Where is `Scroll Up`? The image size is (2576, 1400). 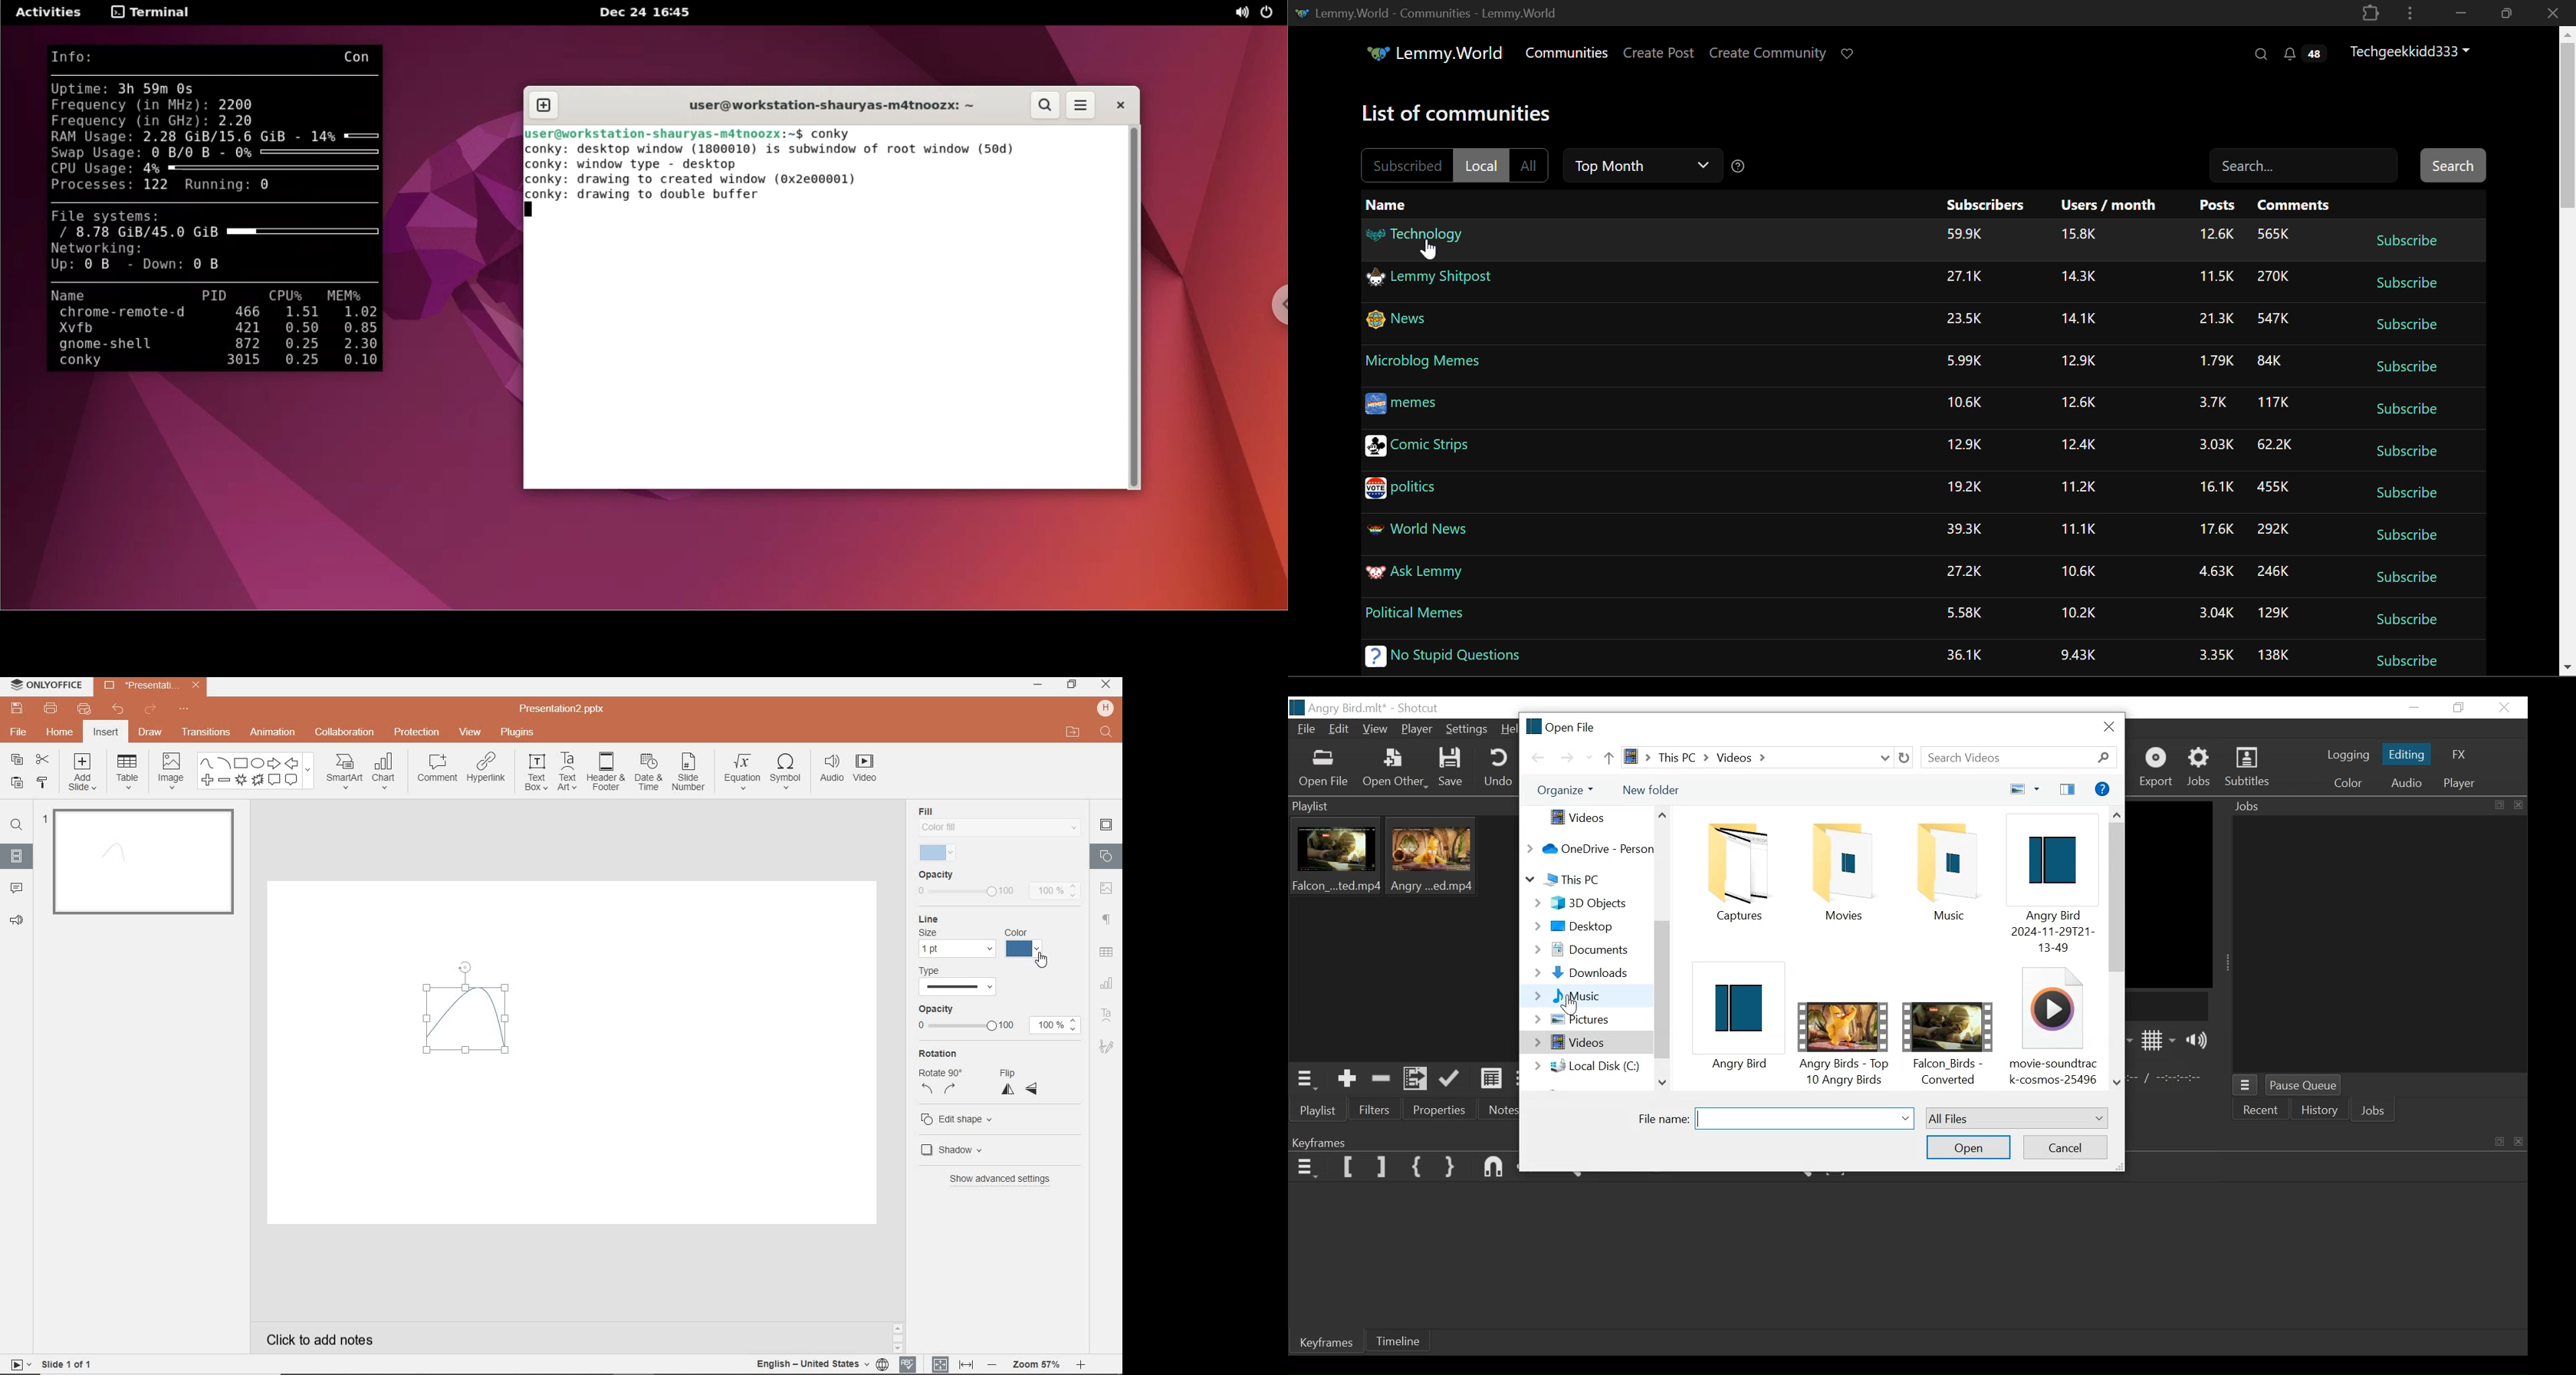
Scroll Up is located at coordinates (1663, 815).